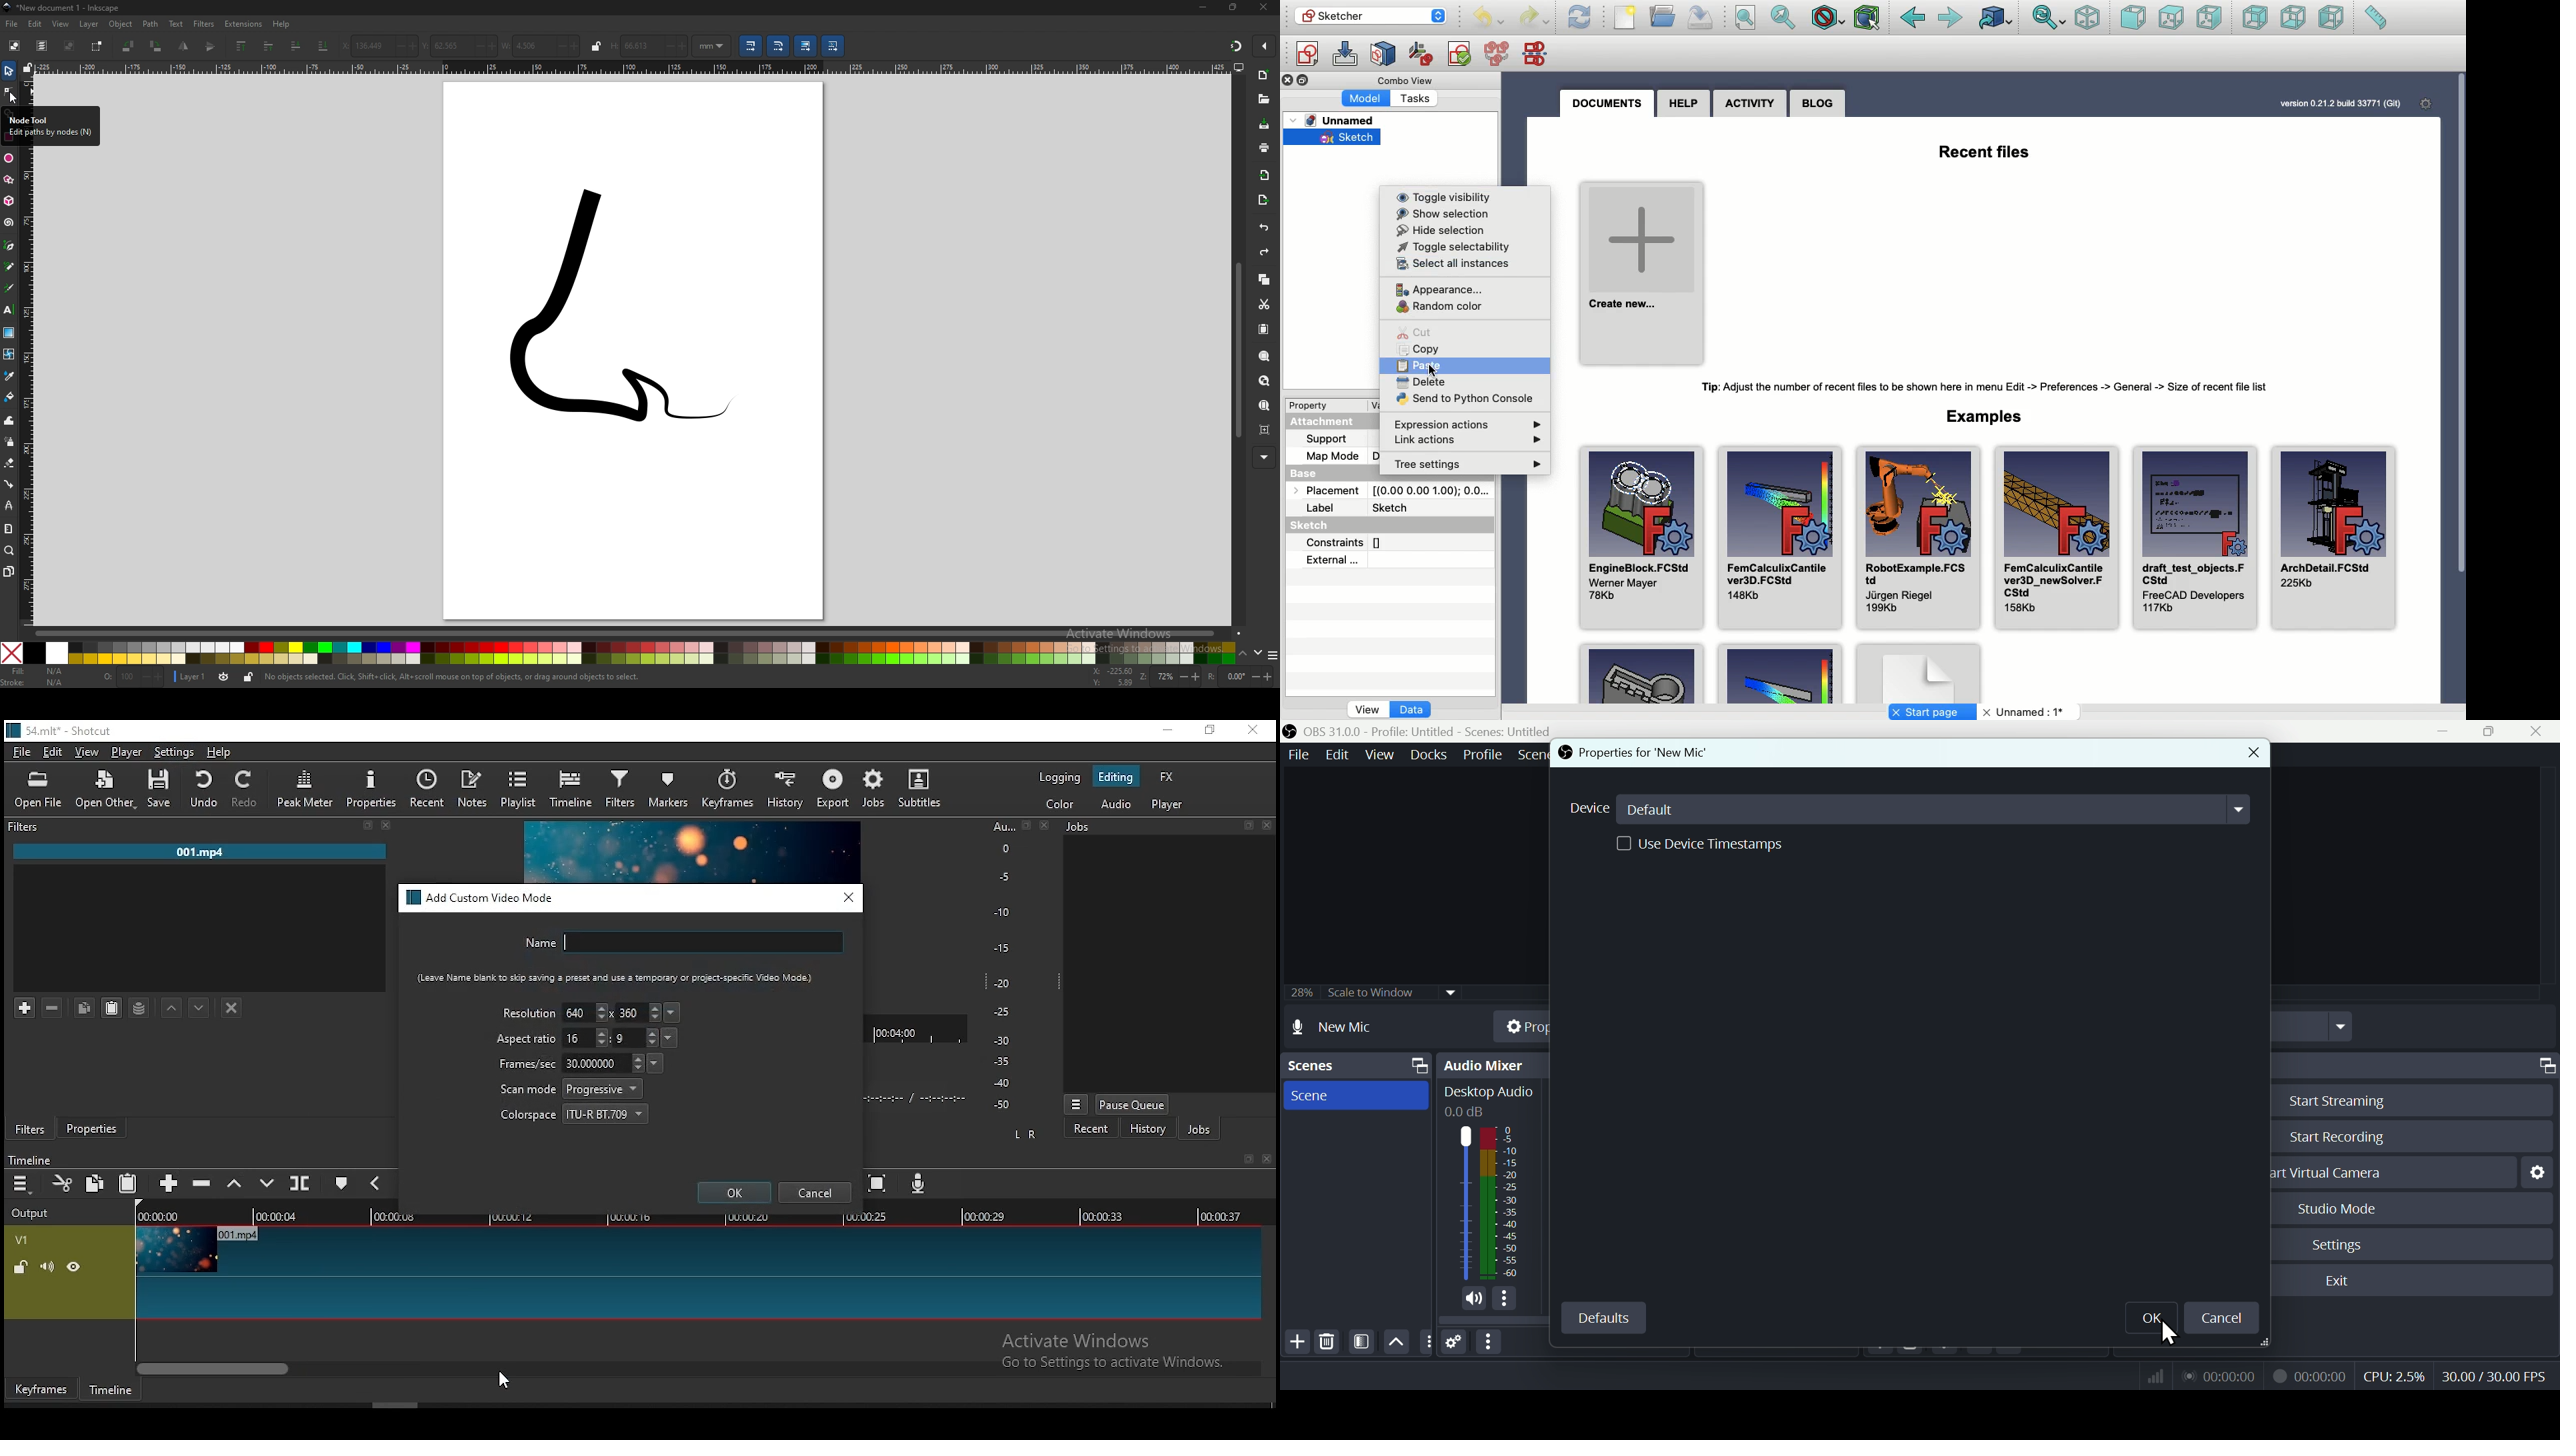 Image resolution: width=2576 pixels, height=1456 pixels. Describe the element at coordinates (1426, 1343) in the screenshot. I see `` at that location.